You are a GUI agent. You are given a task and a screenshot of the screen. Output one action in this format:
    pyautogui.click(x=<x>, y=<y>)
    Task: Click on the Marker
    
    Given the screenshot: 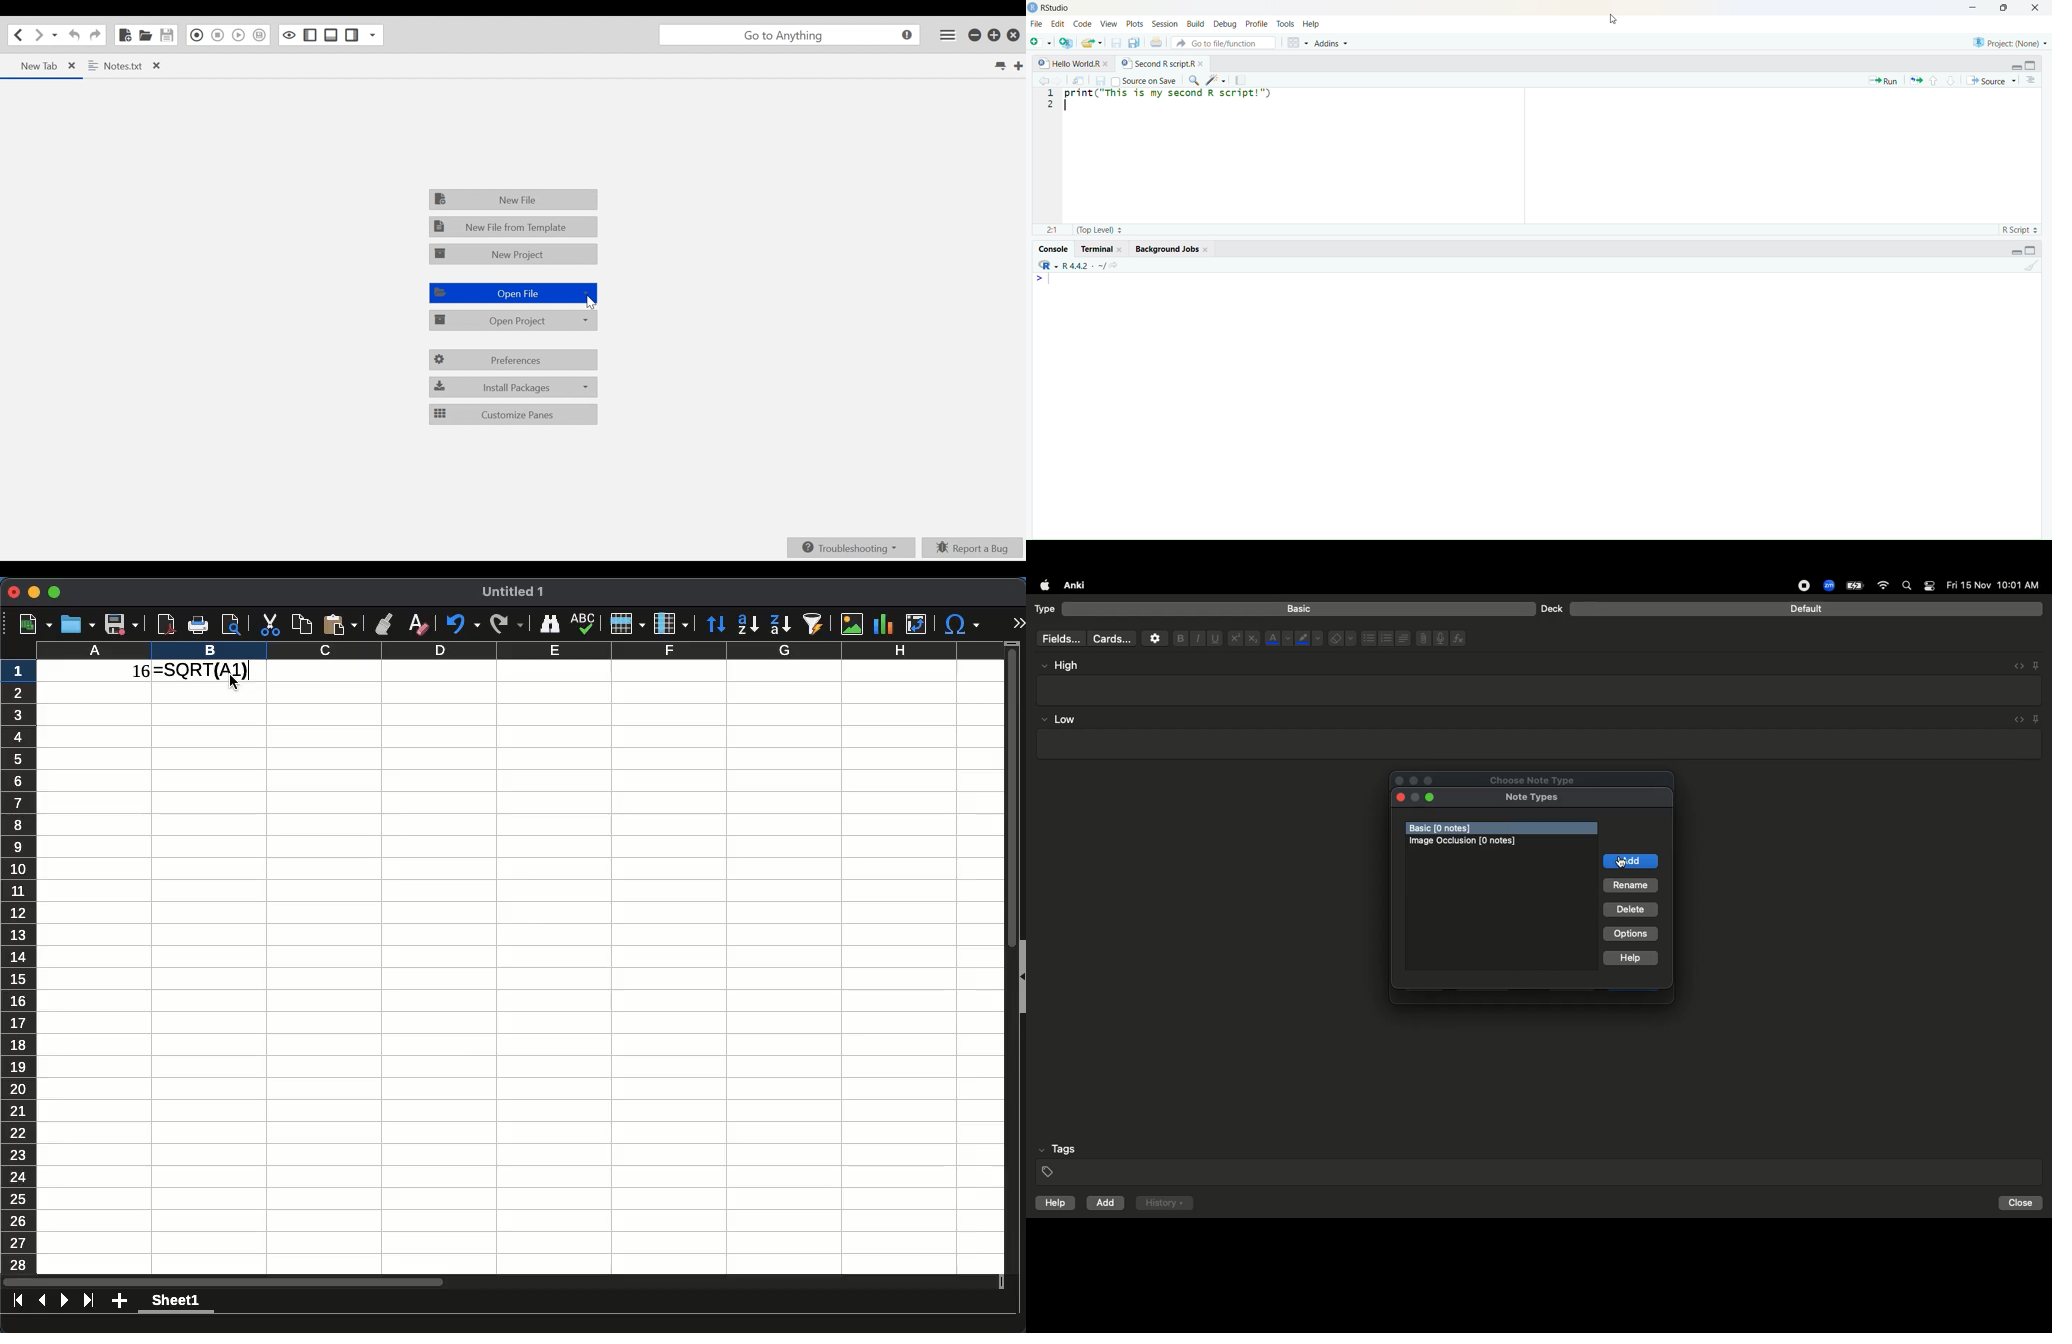 What is the action you would take?
    pyautogui.click(x=1309, y=640)
    